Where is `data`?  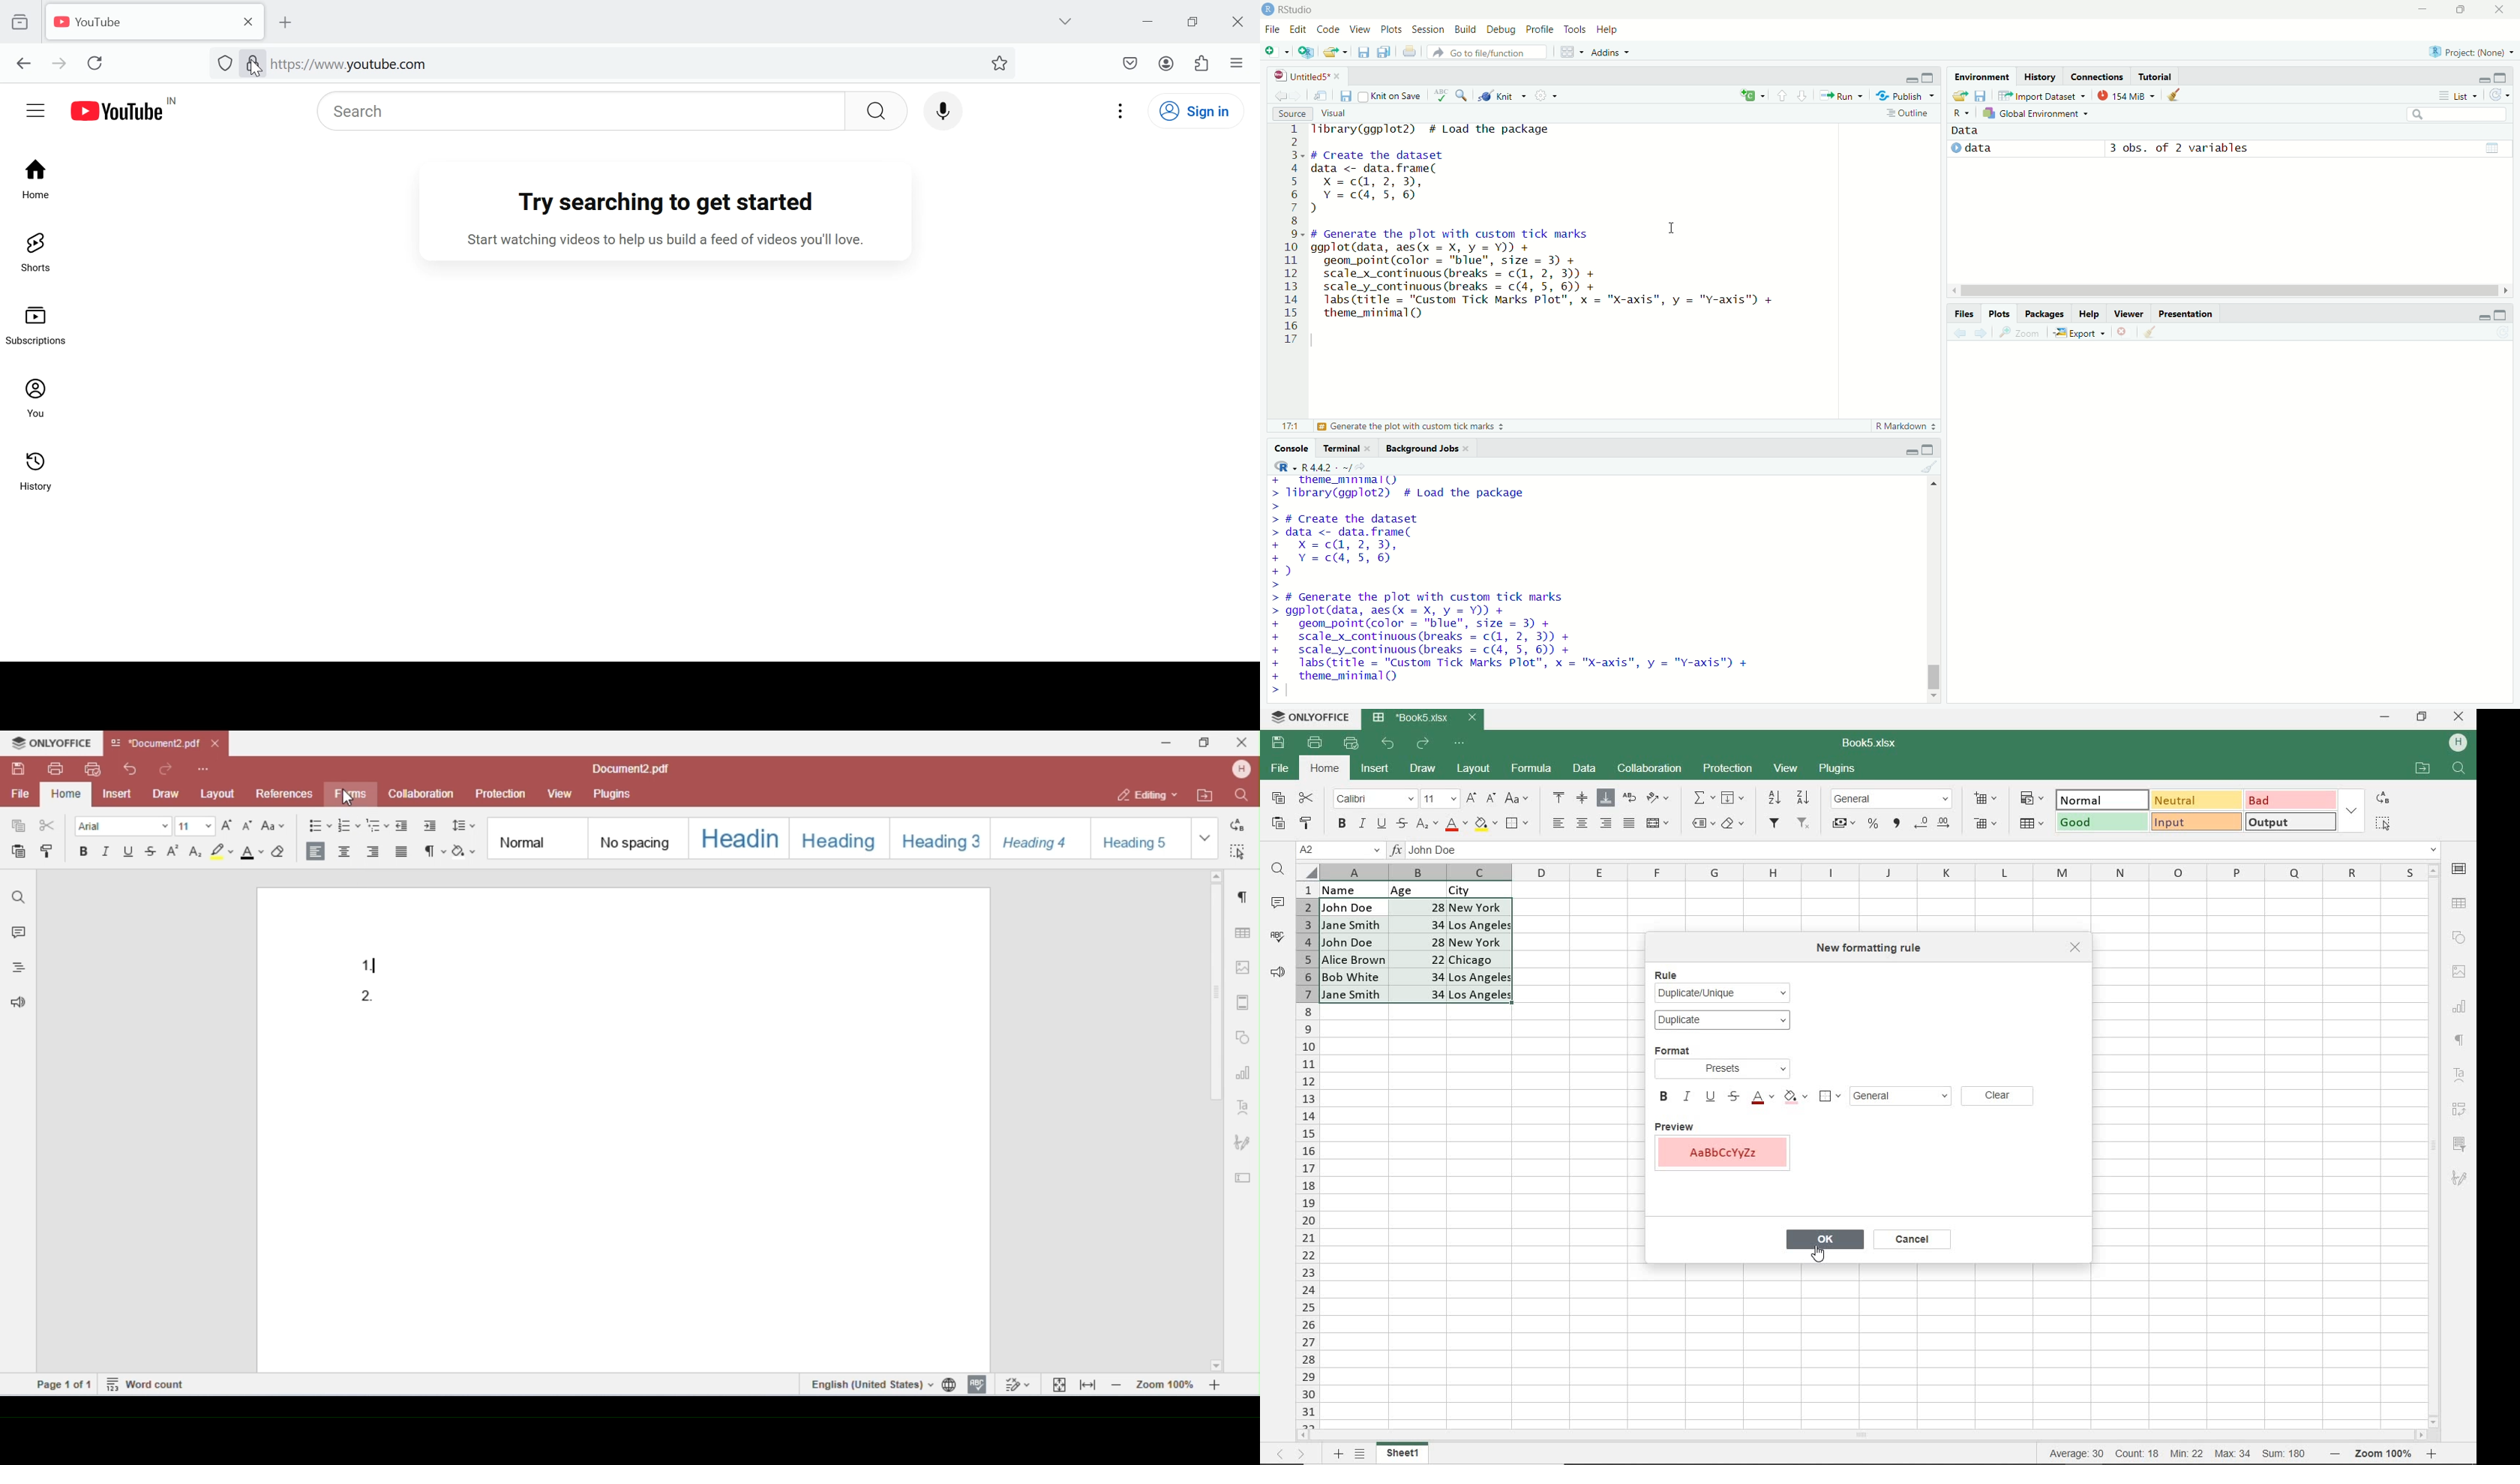
data is located at coordinates (1975, 131).